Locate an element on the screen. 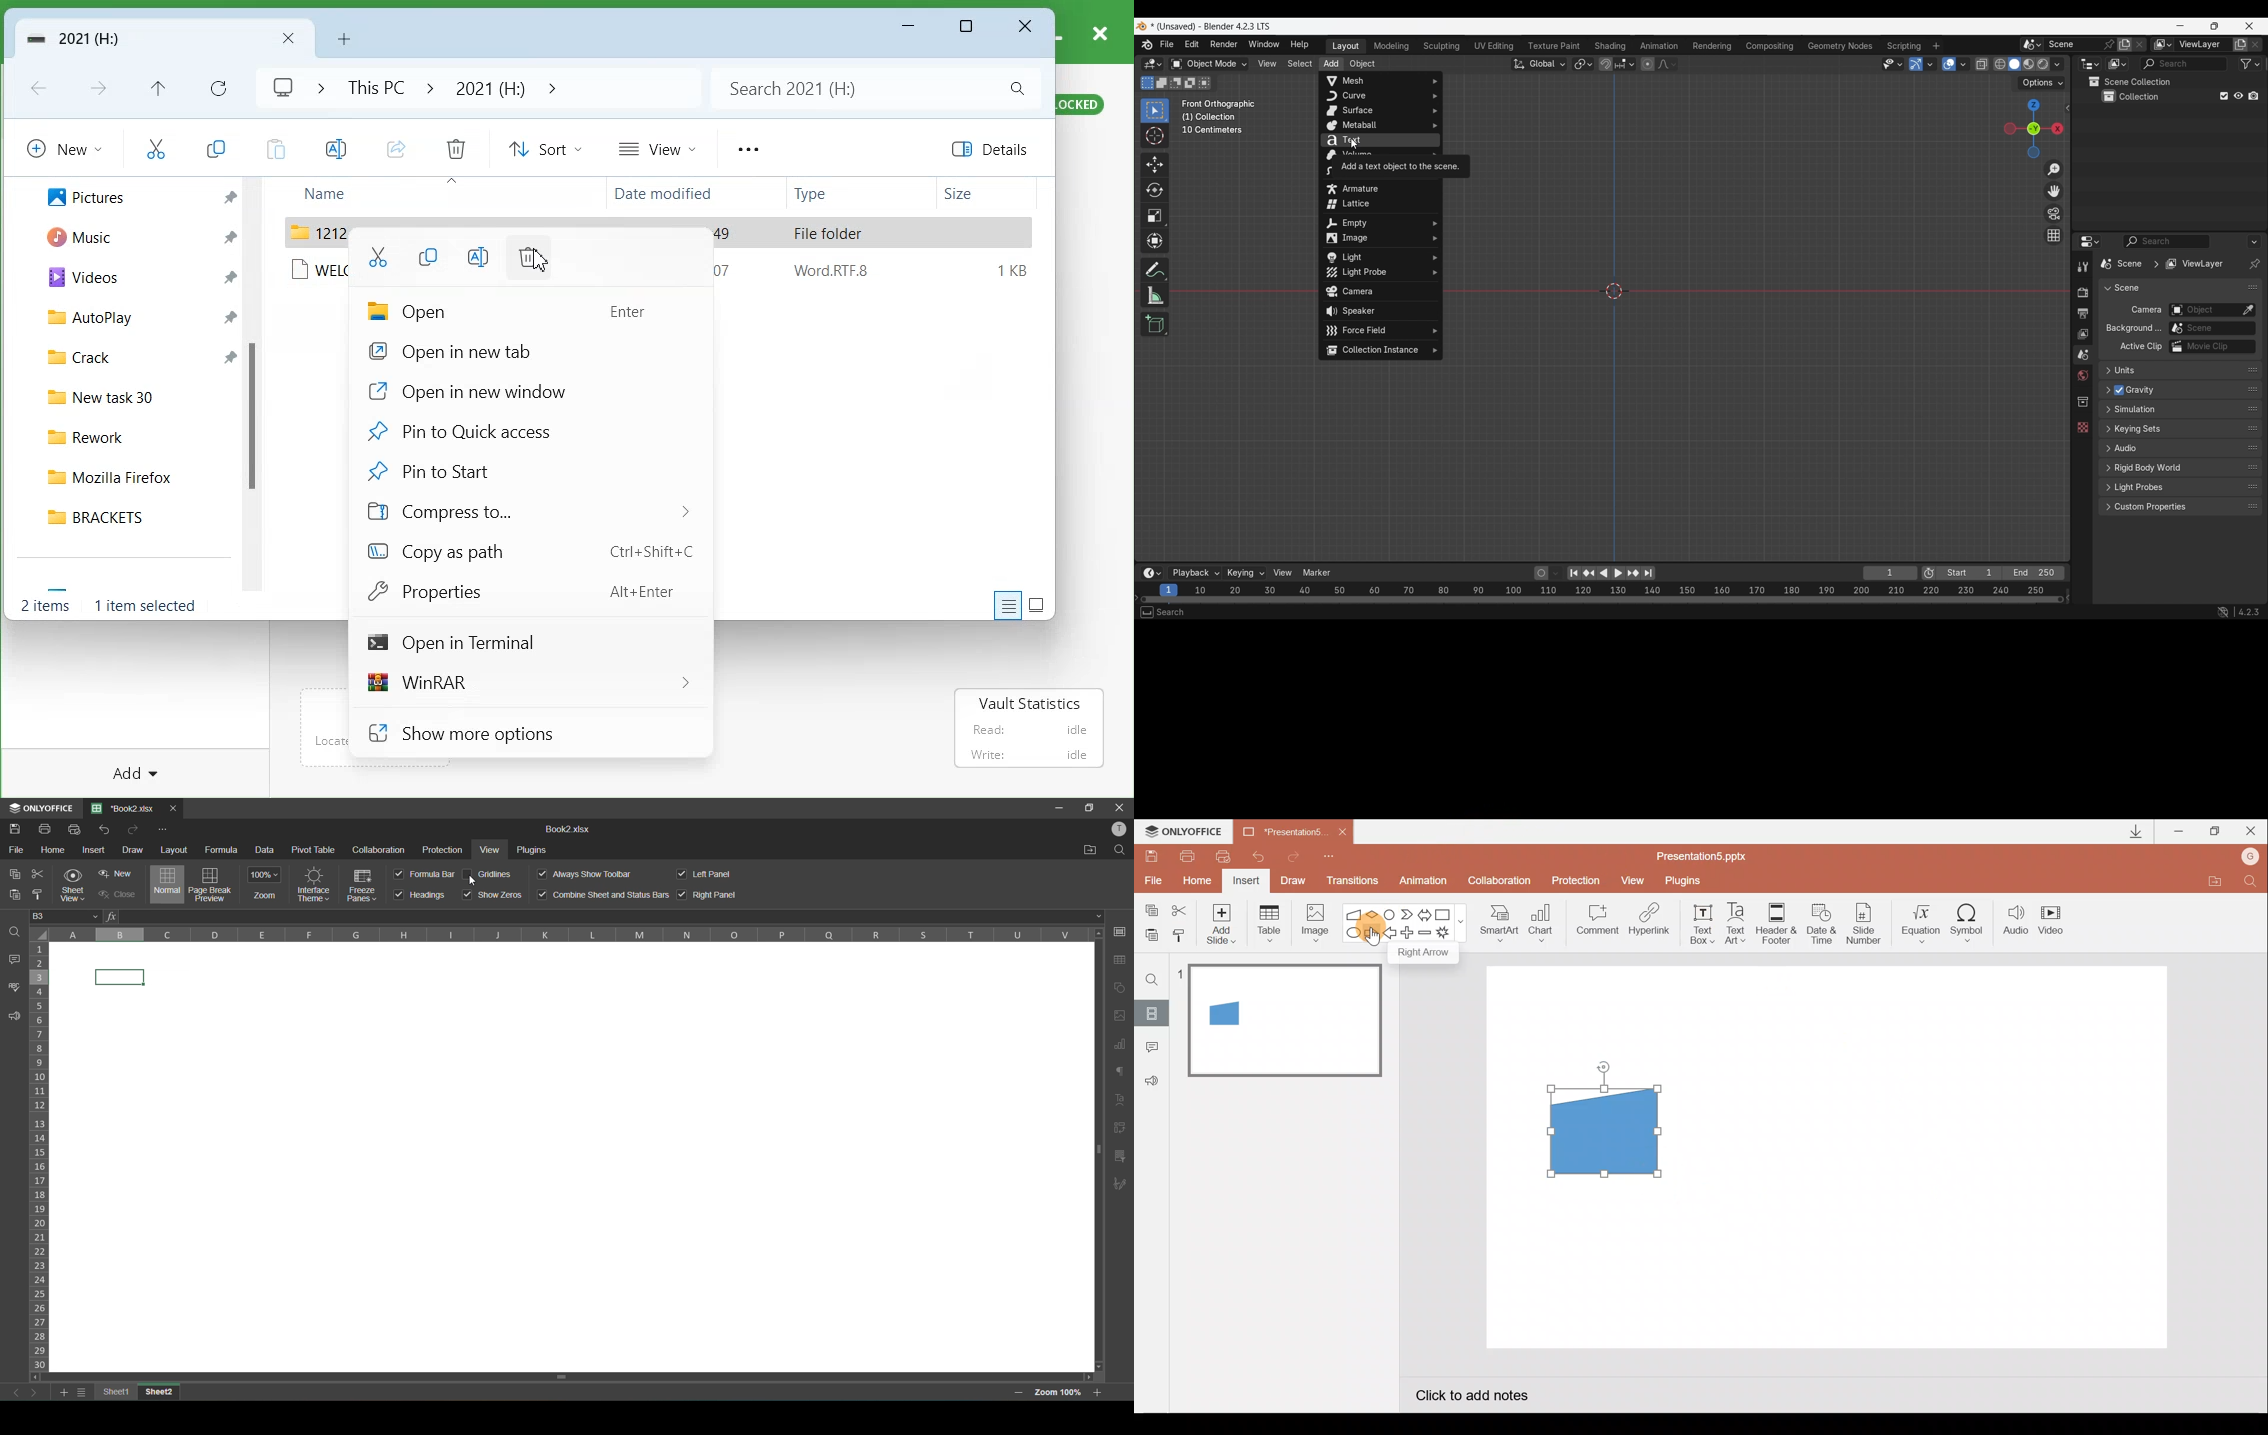 The width and height of the screenshot is (2268, 1456). close is located at coordinates (1119, 807).